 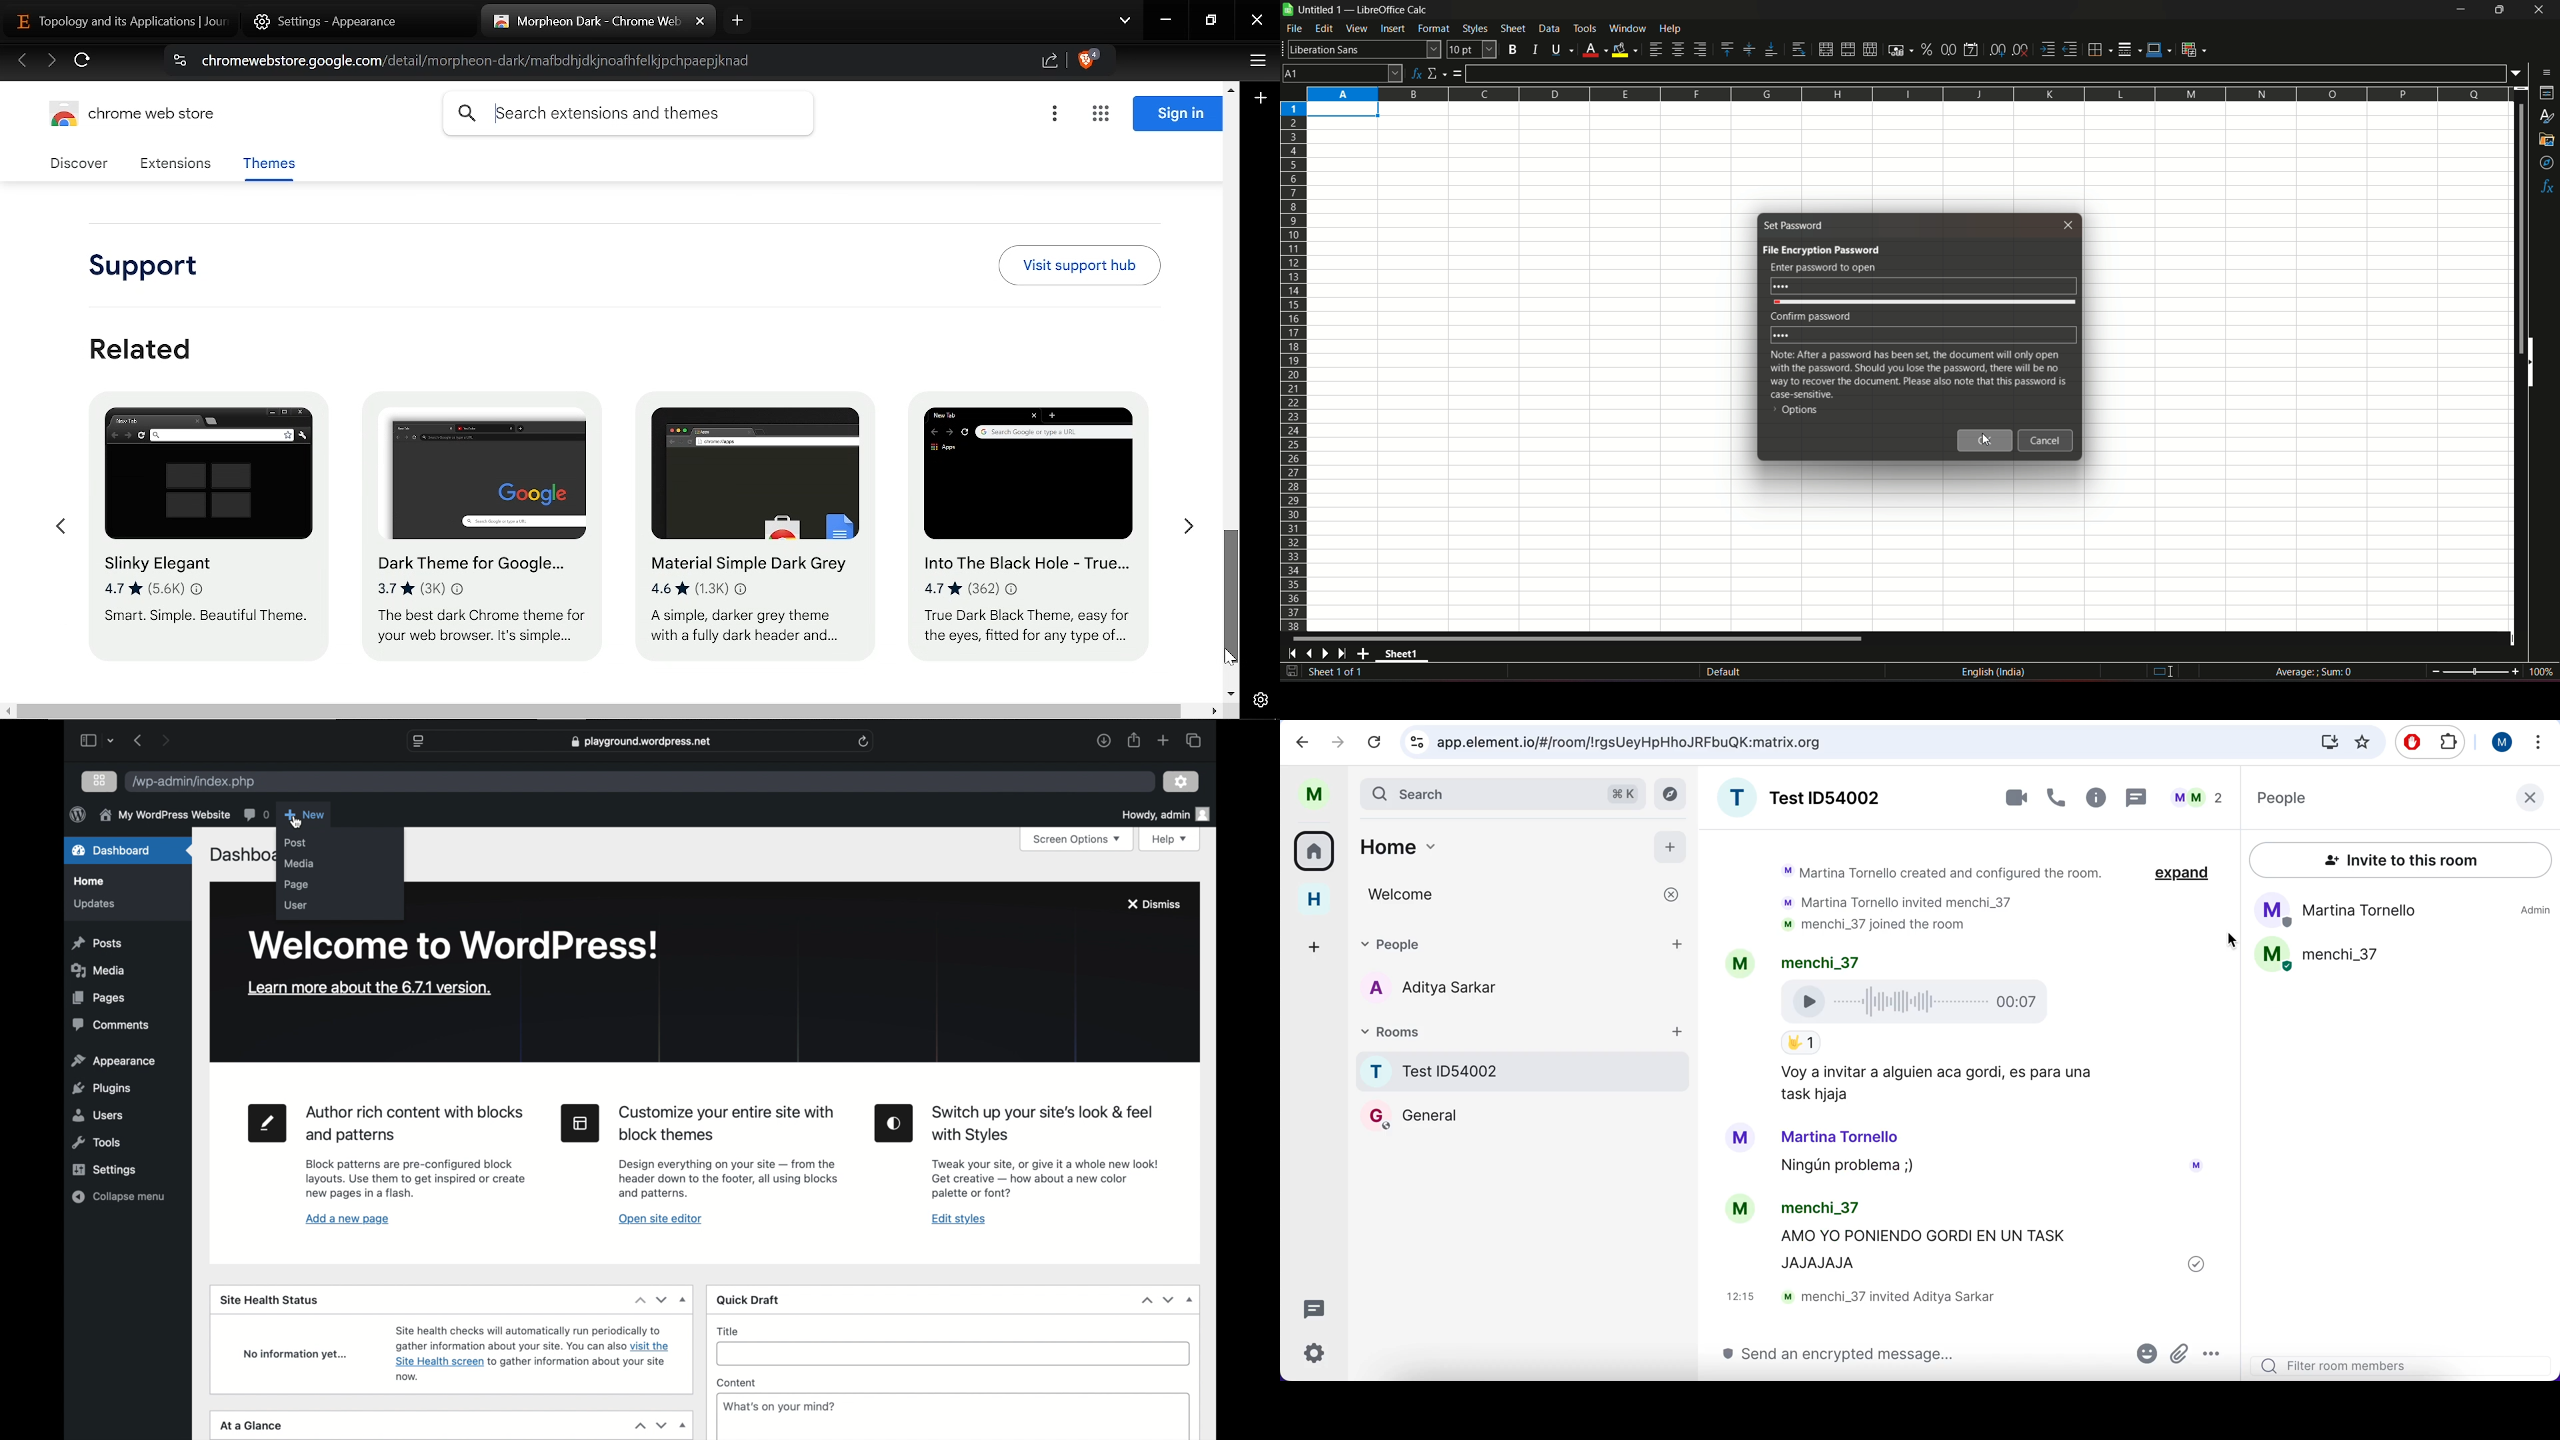 I want to click on undo, so click(x=1306, y=744).